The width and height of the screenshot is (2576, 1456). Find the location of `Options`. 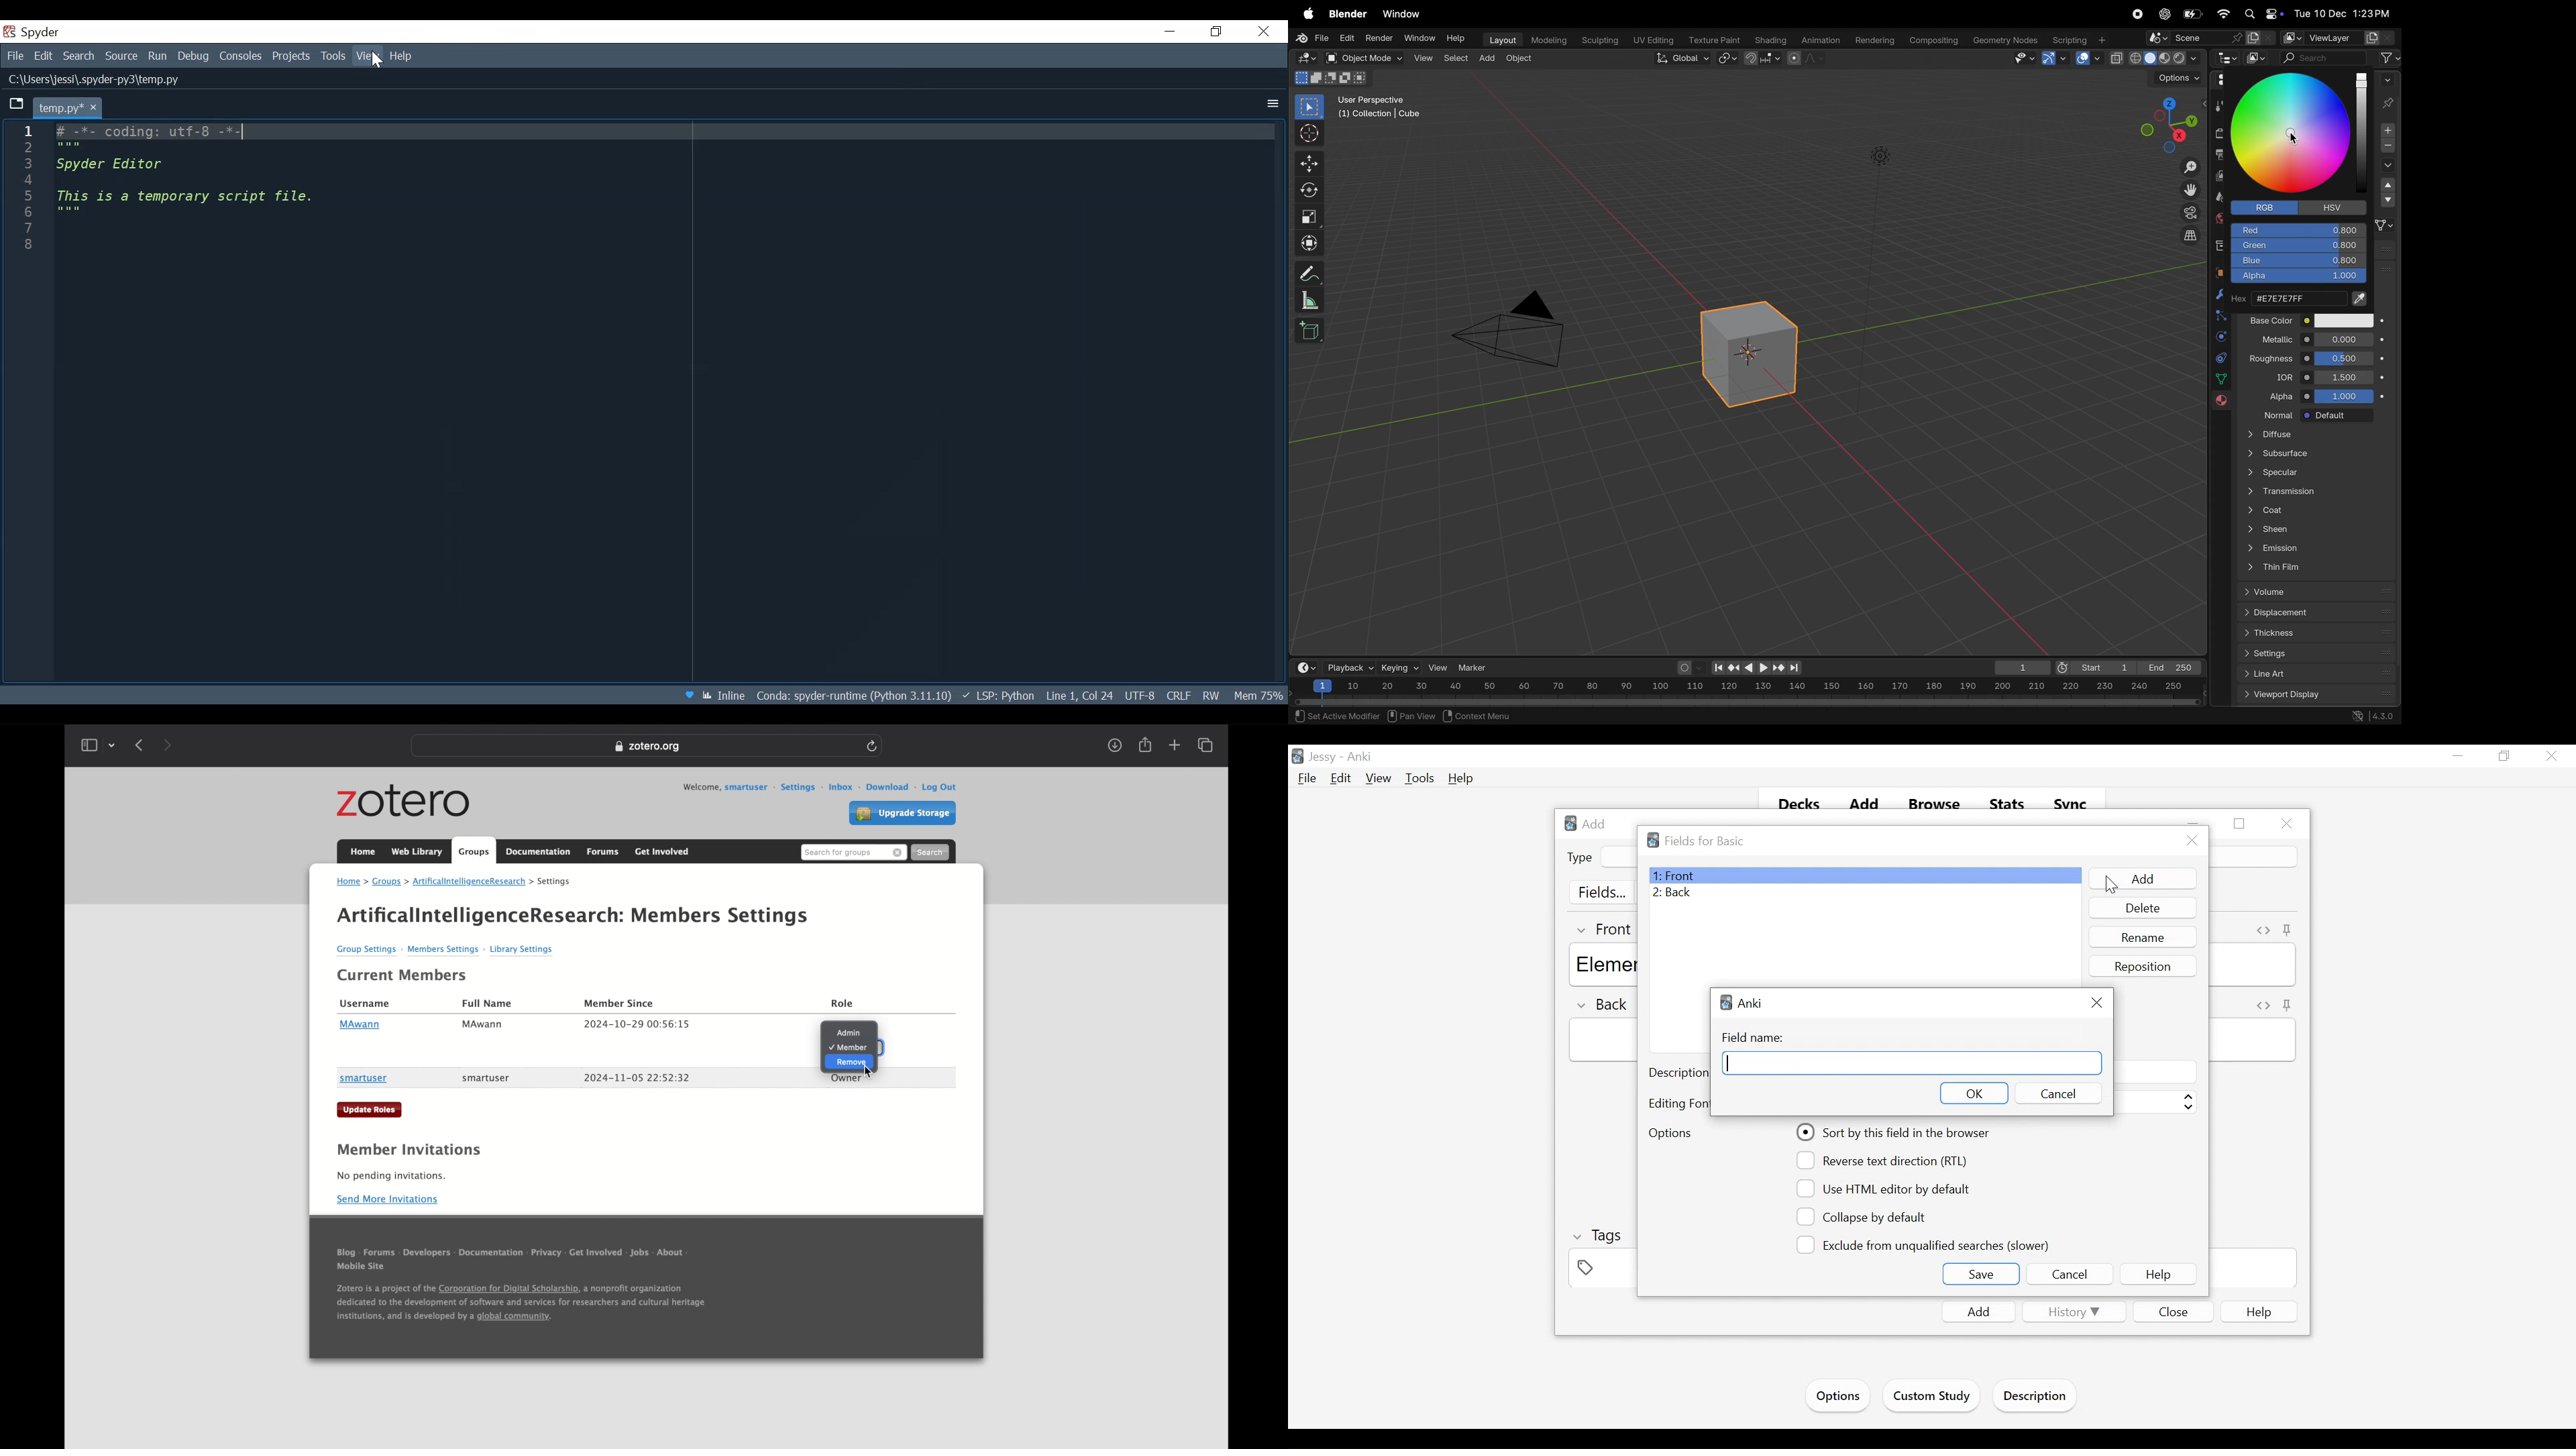

Options is located at coordinates (1675, 1132).